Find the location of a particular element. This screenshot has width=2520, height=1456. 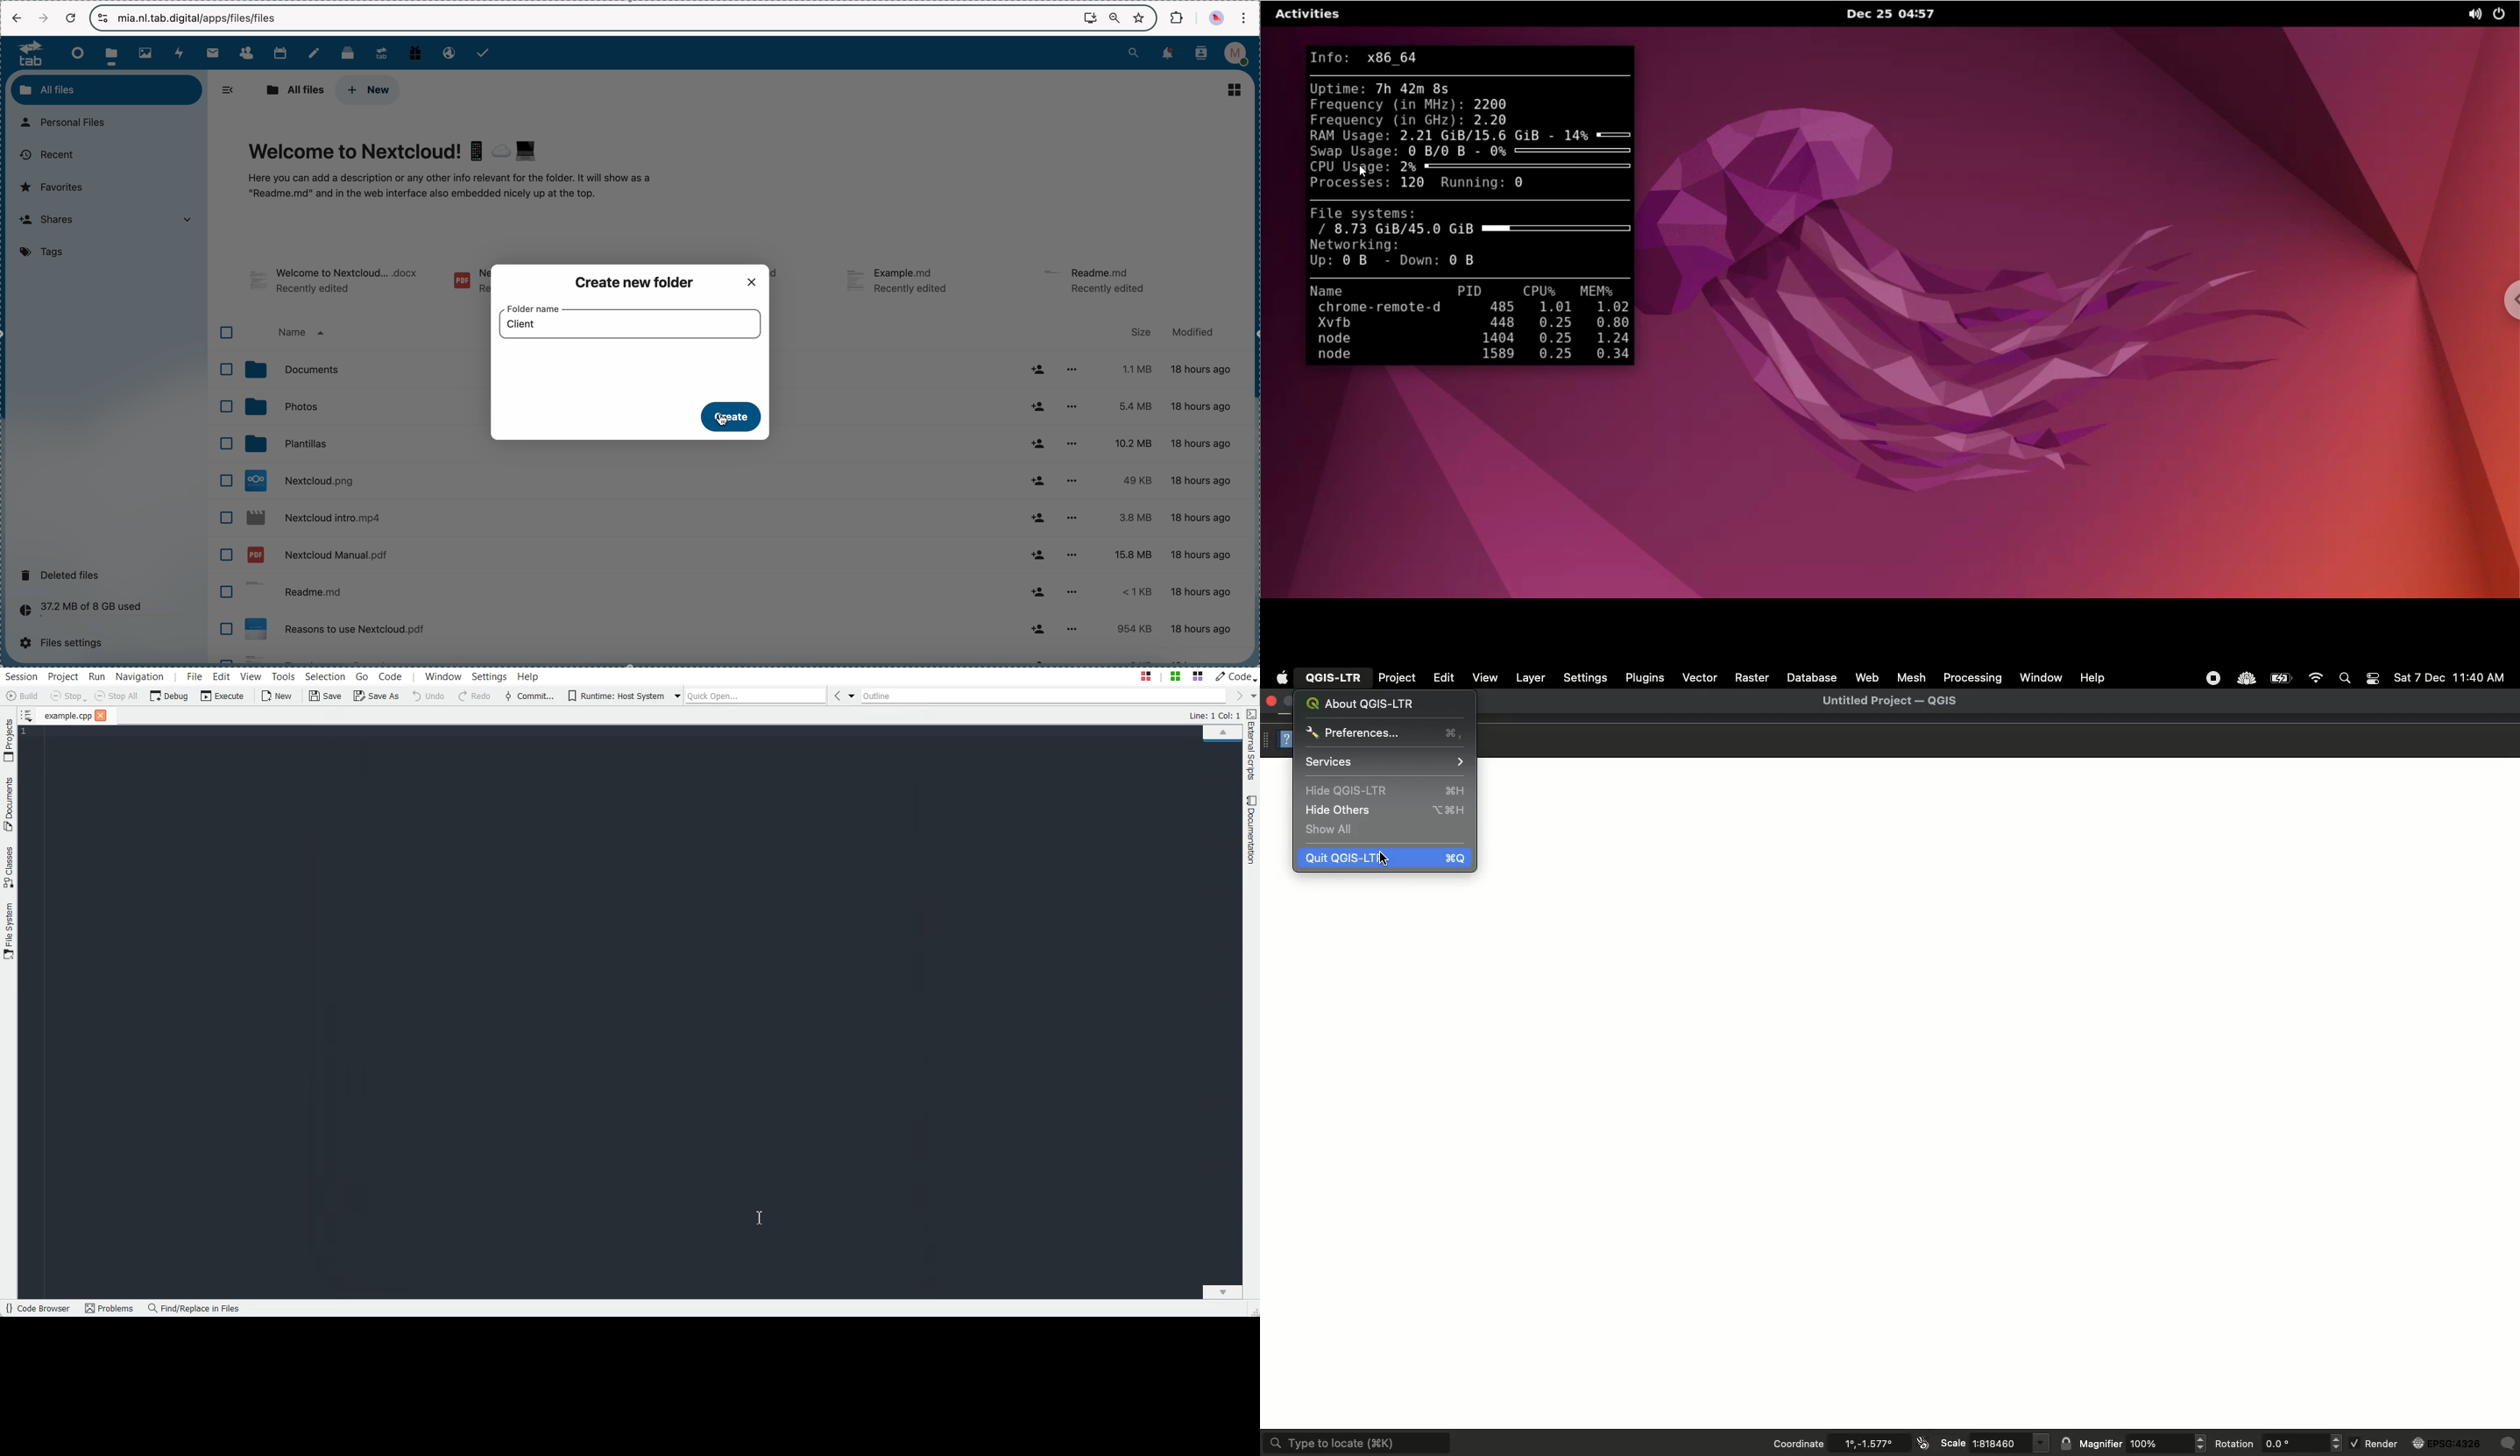

readme file is located at coordinates (627, 594).